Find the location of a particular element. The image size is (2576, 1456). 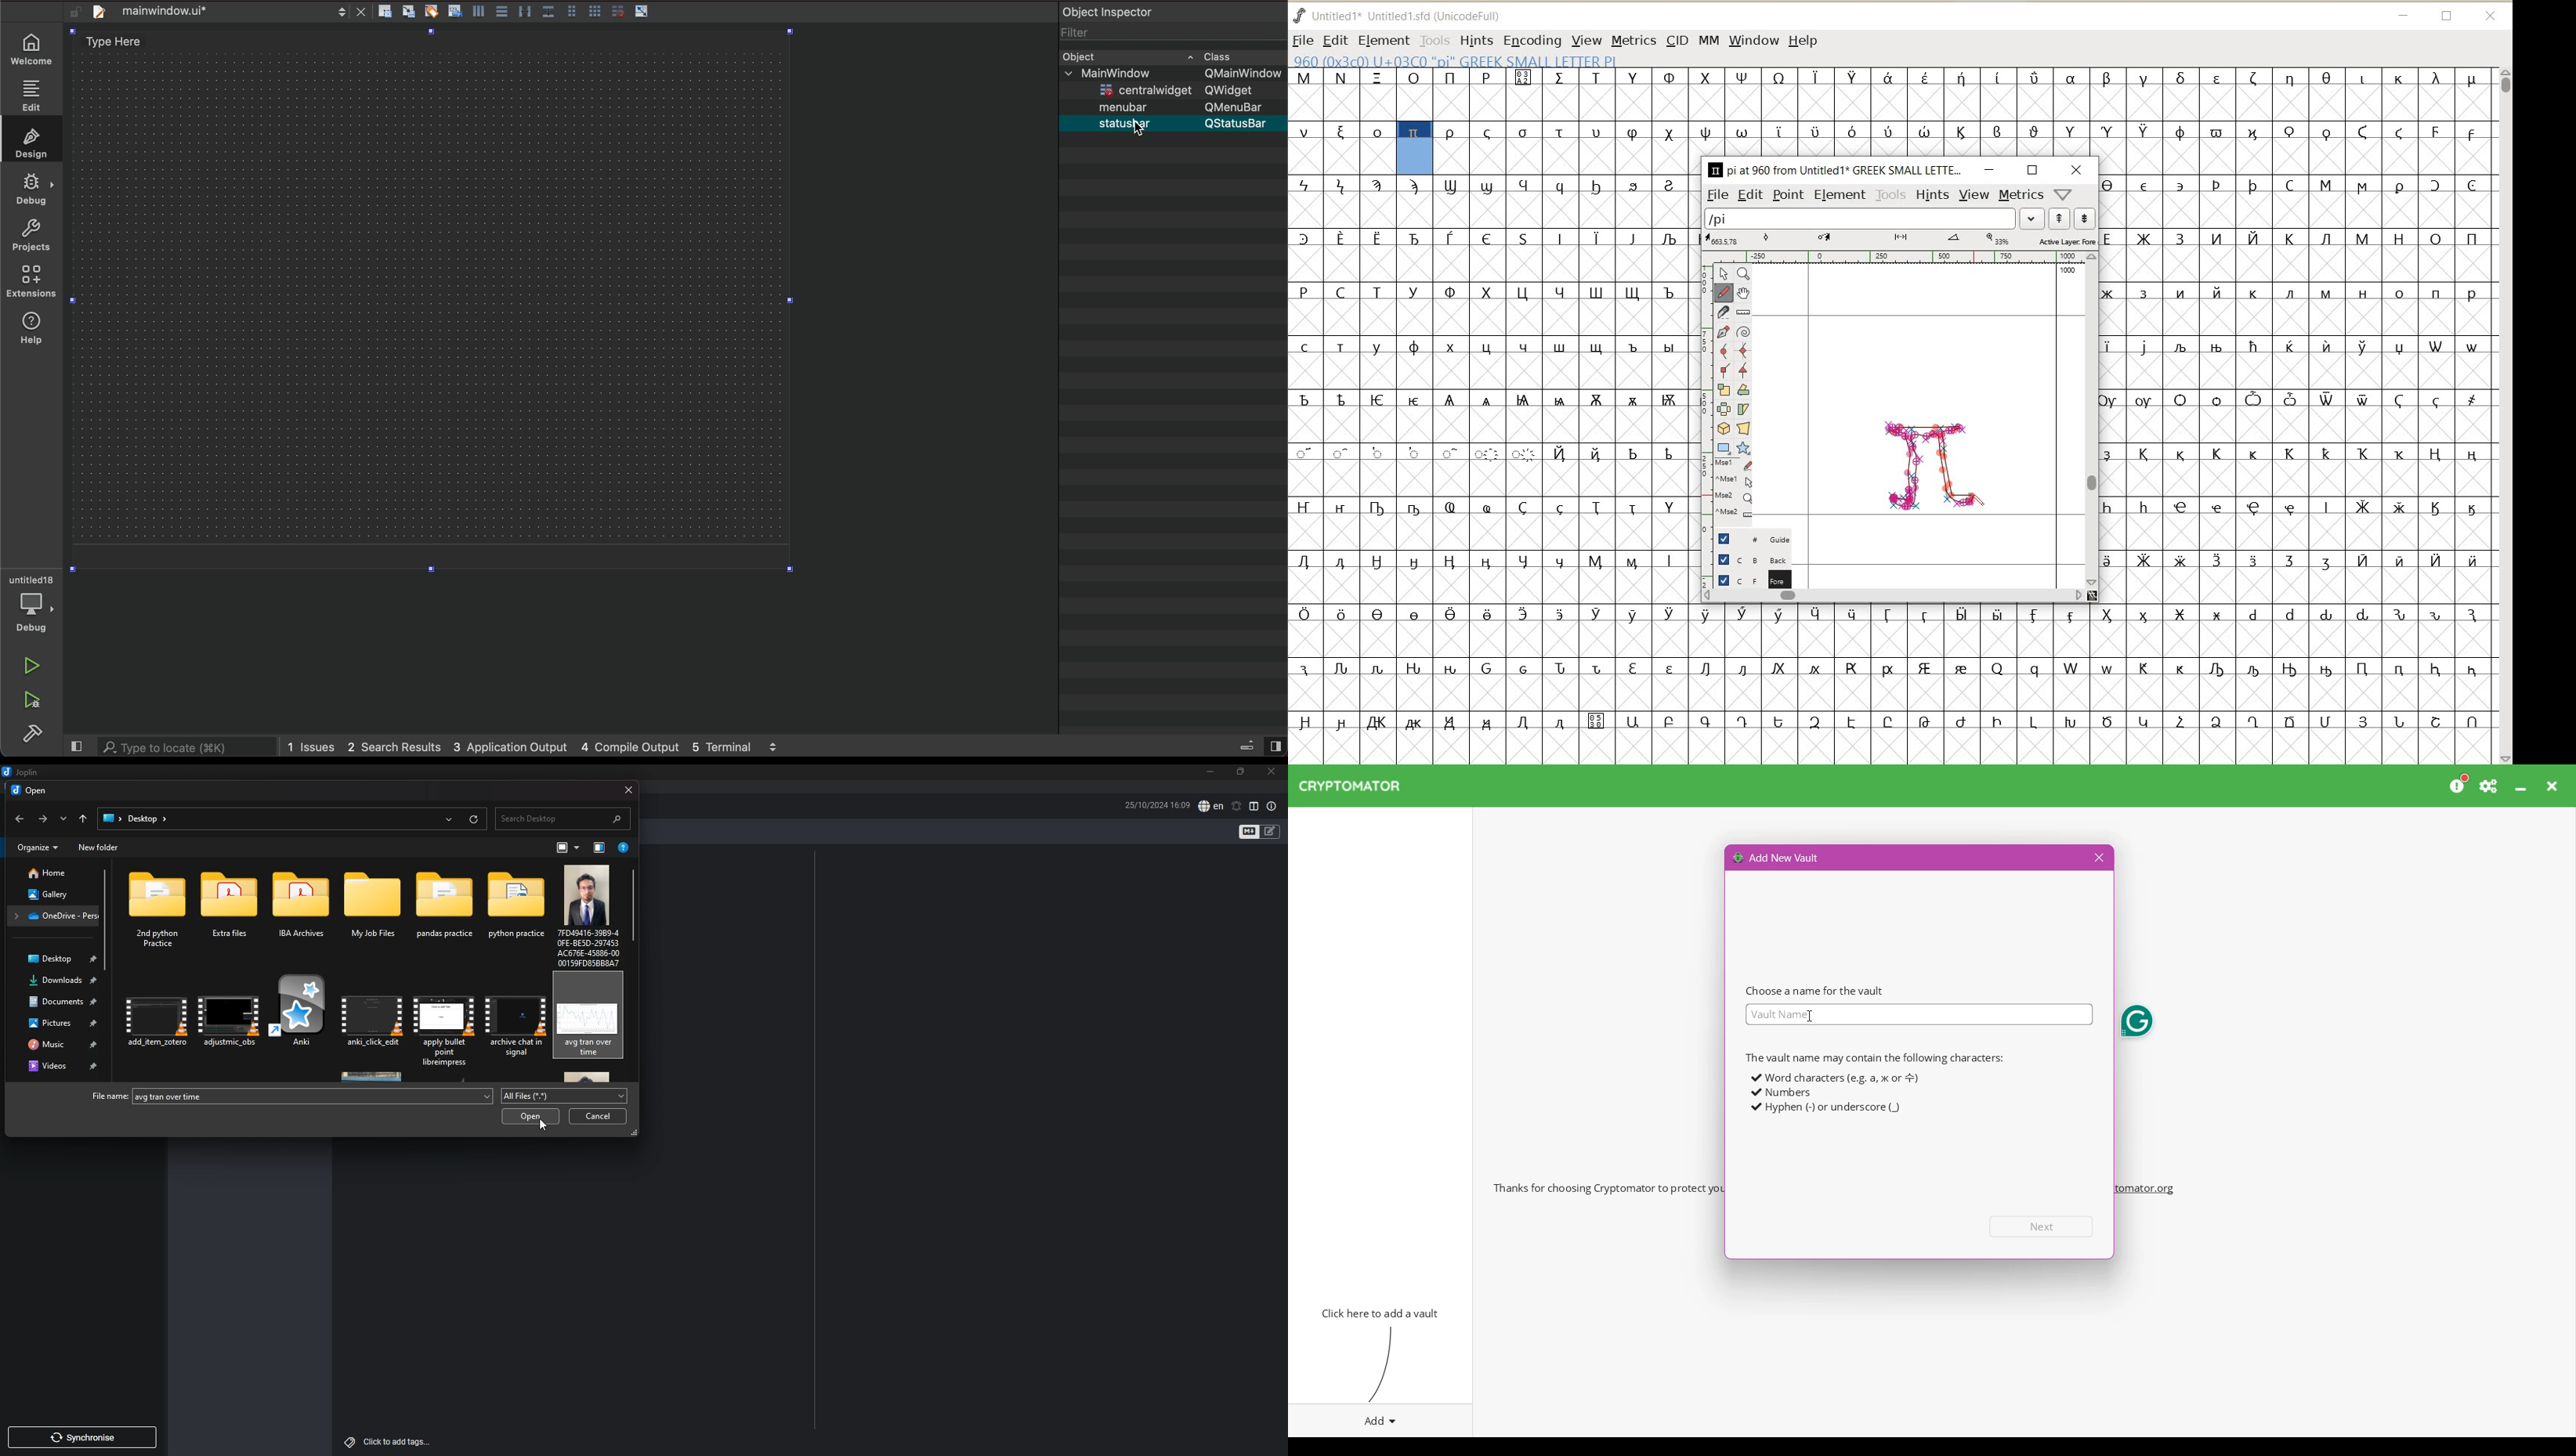

note properties is located at coordinates (1271, 807).